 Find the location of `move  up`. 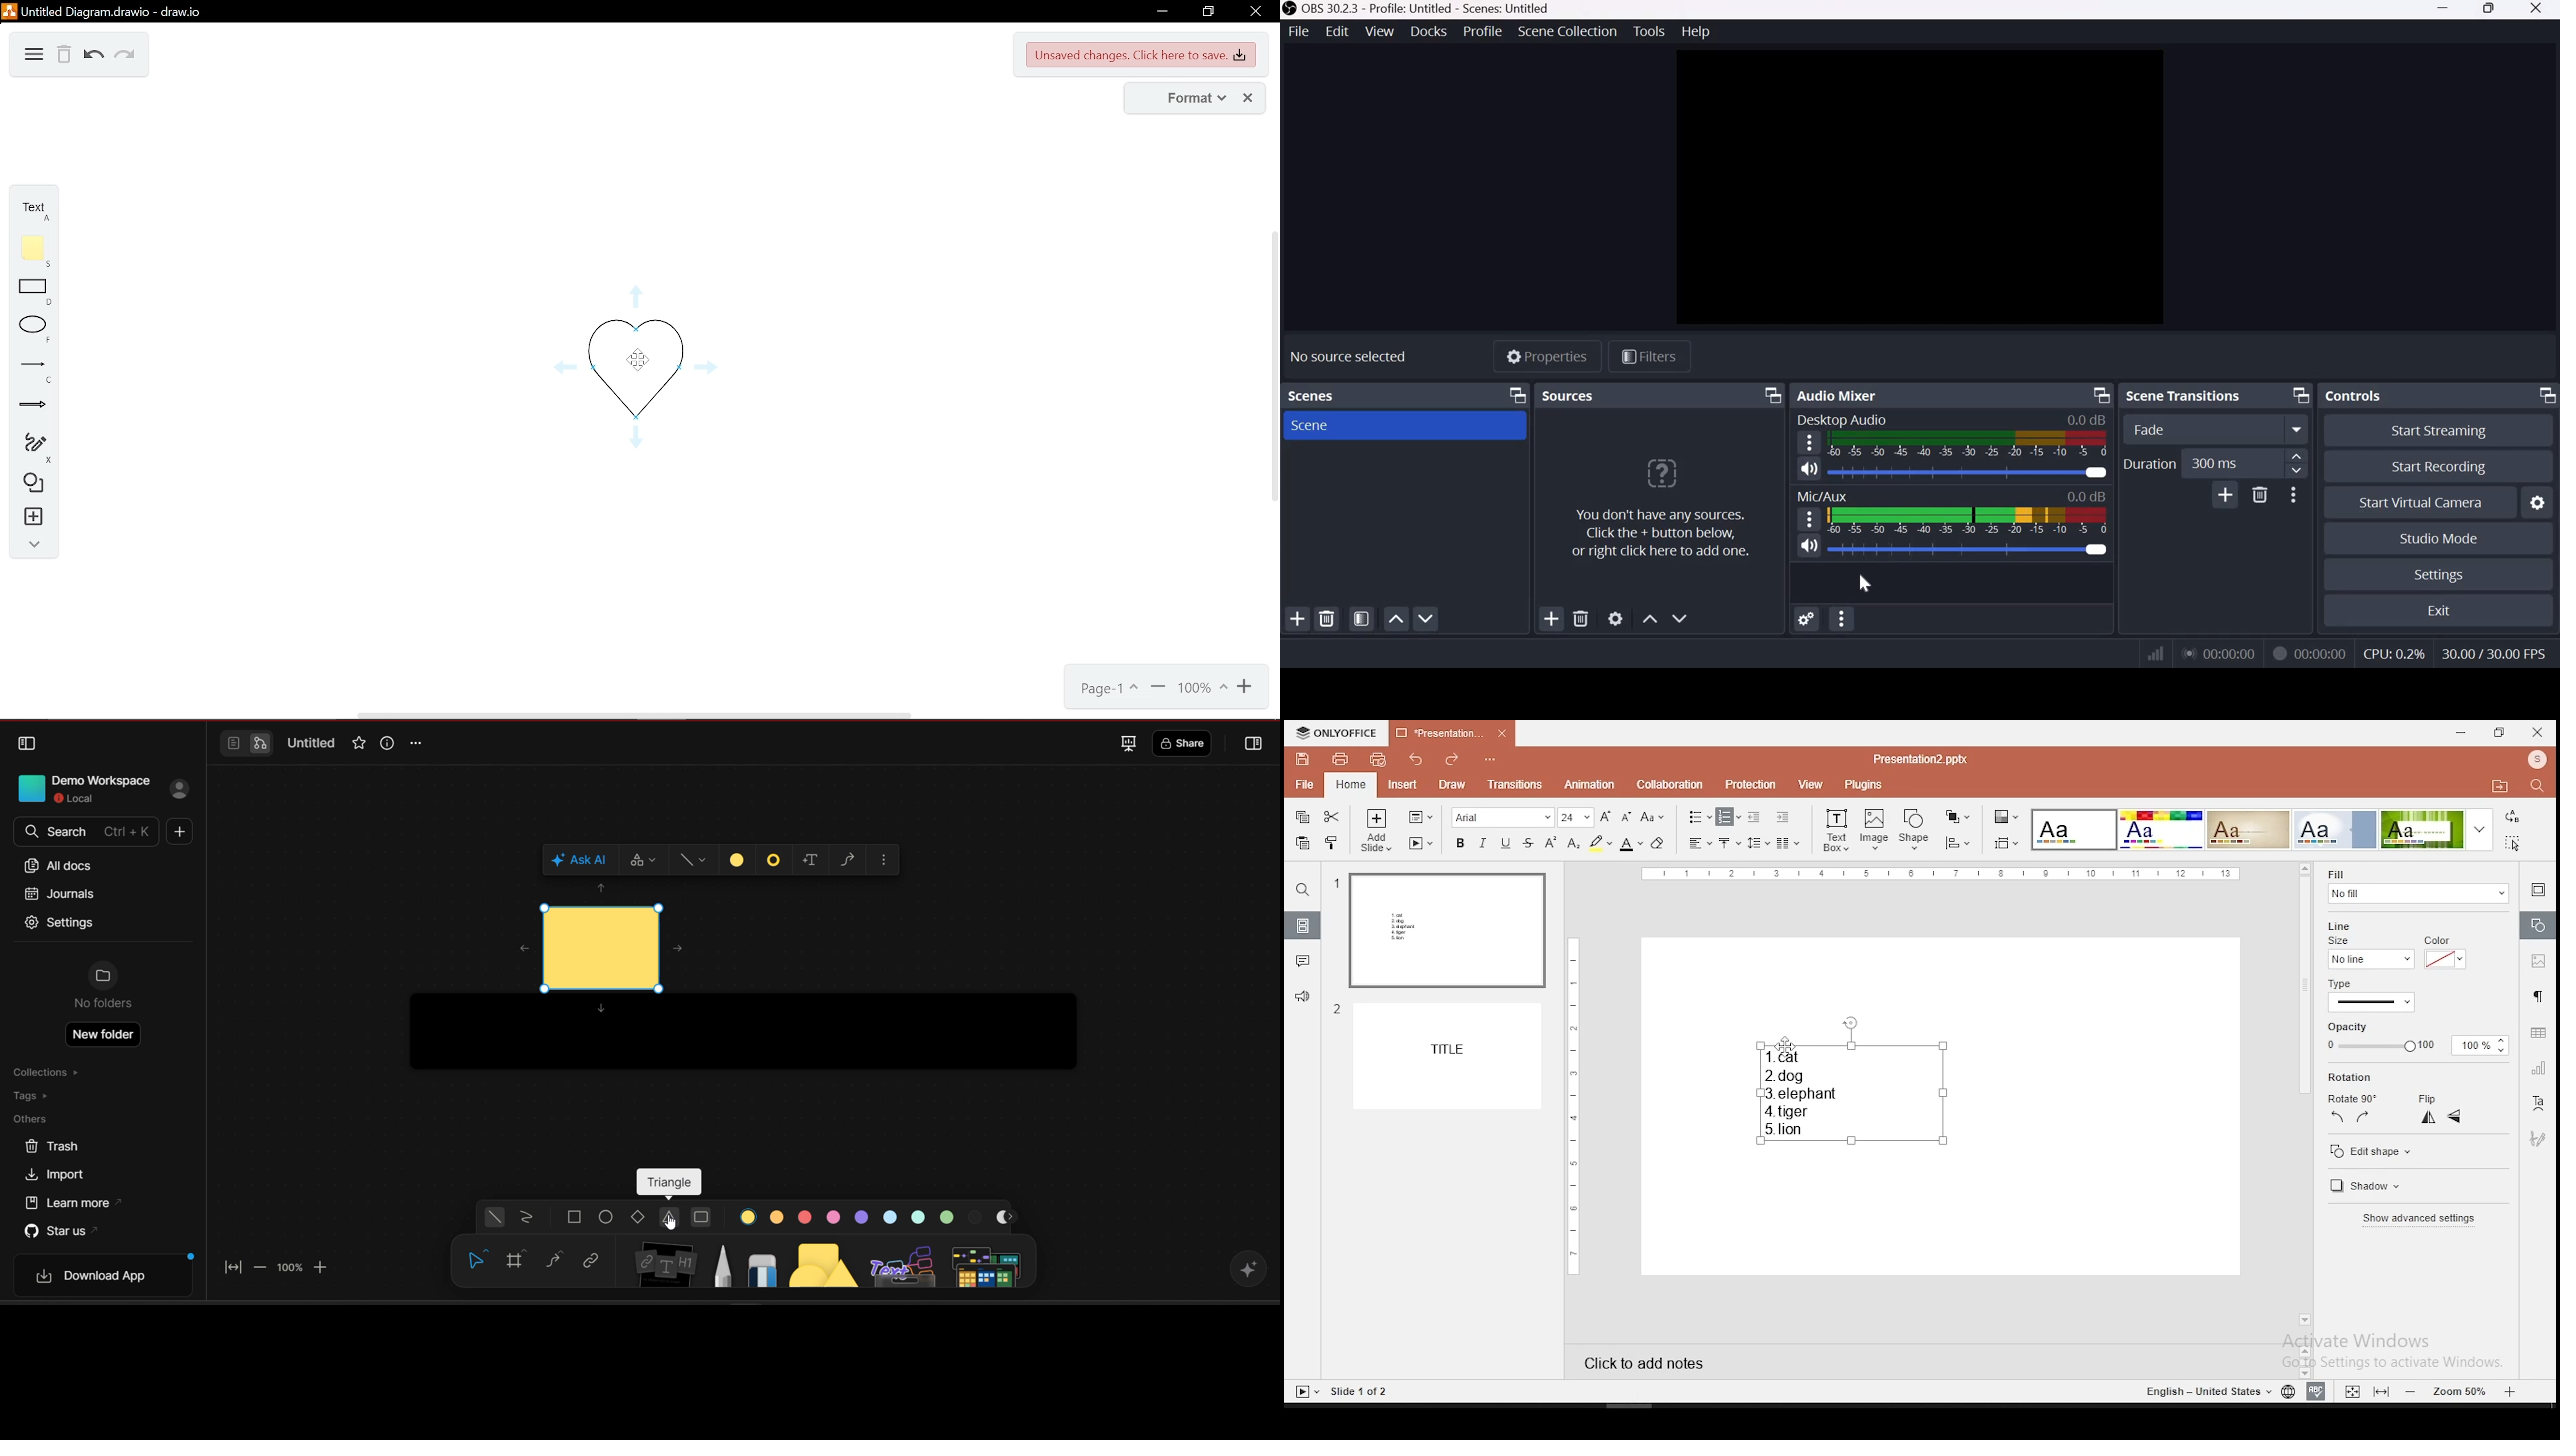

move  up is located at coordinates (601, 888).